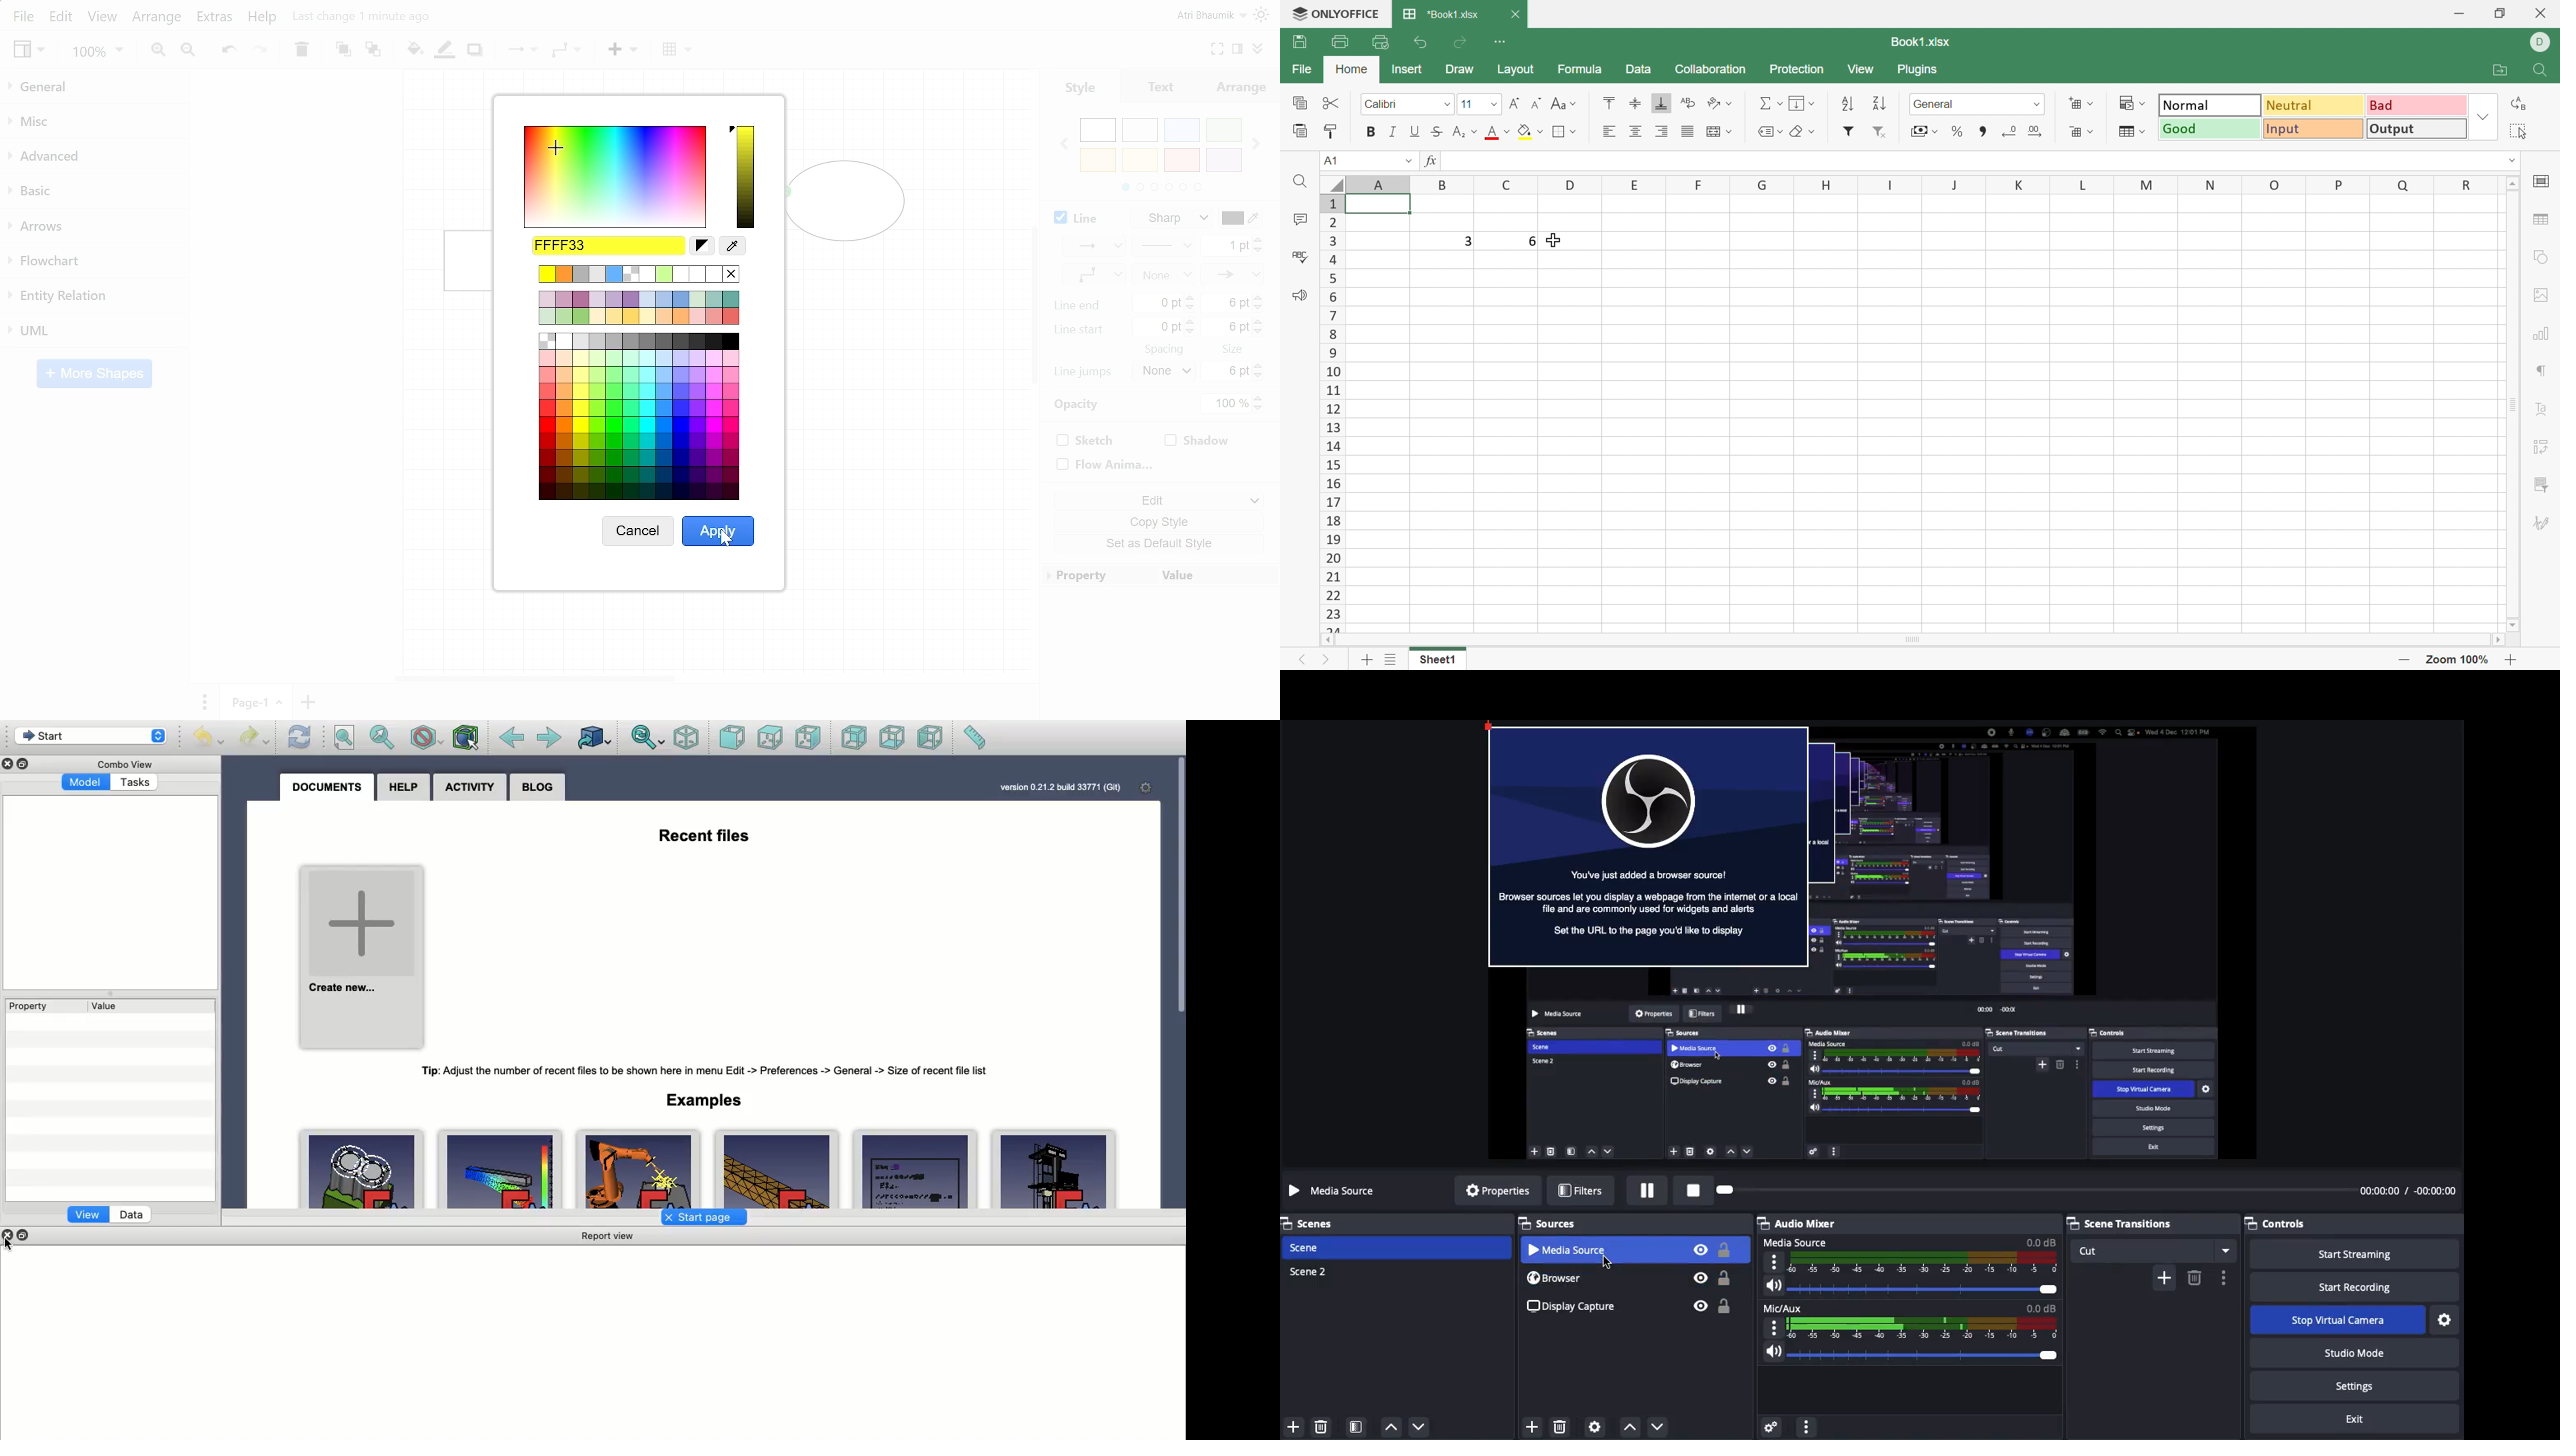 The image size is (2576, 1456). Describe the element at coordinates (2348, 1351) in the screenshot. I see `Studio mode` at that location.